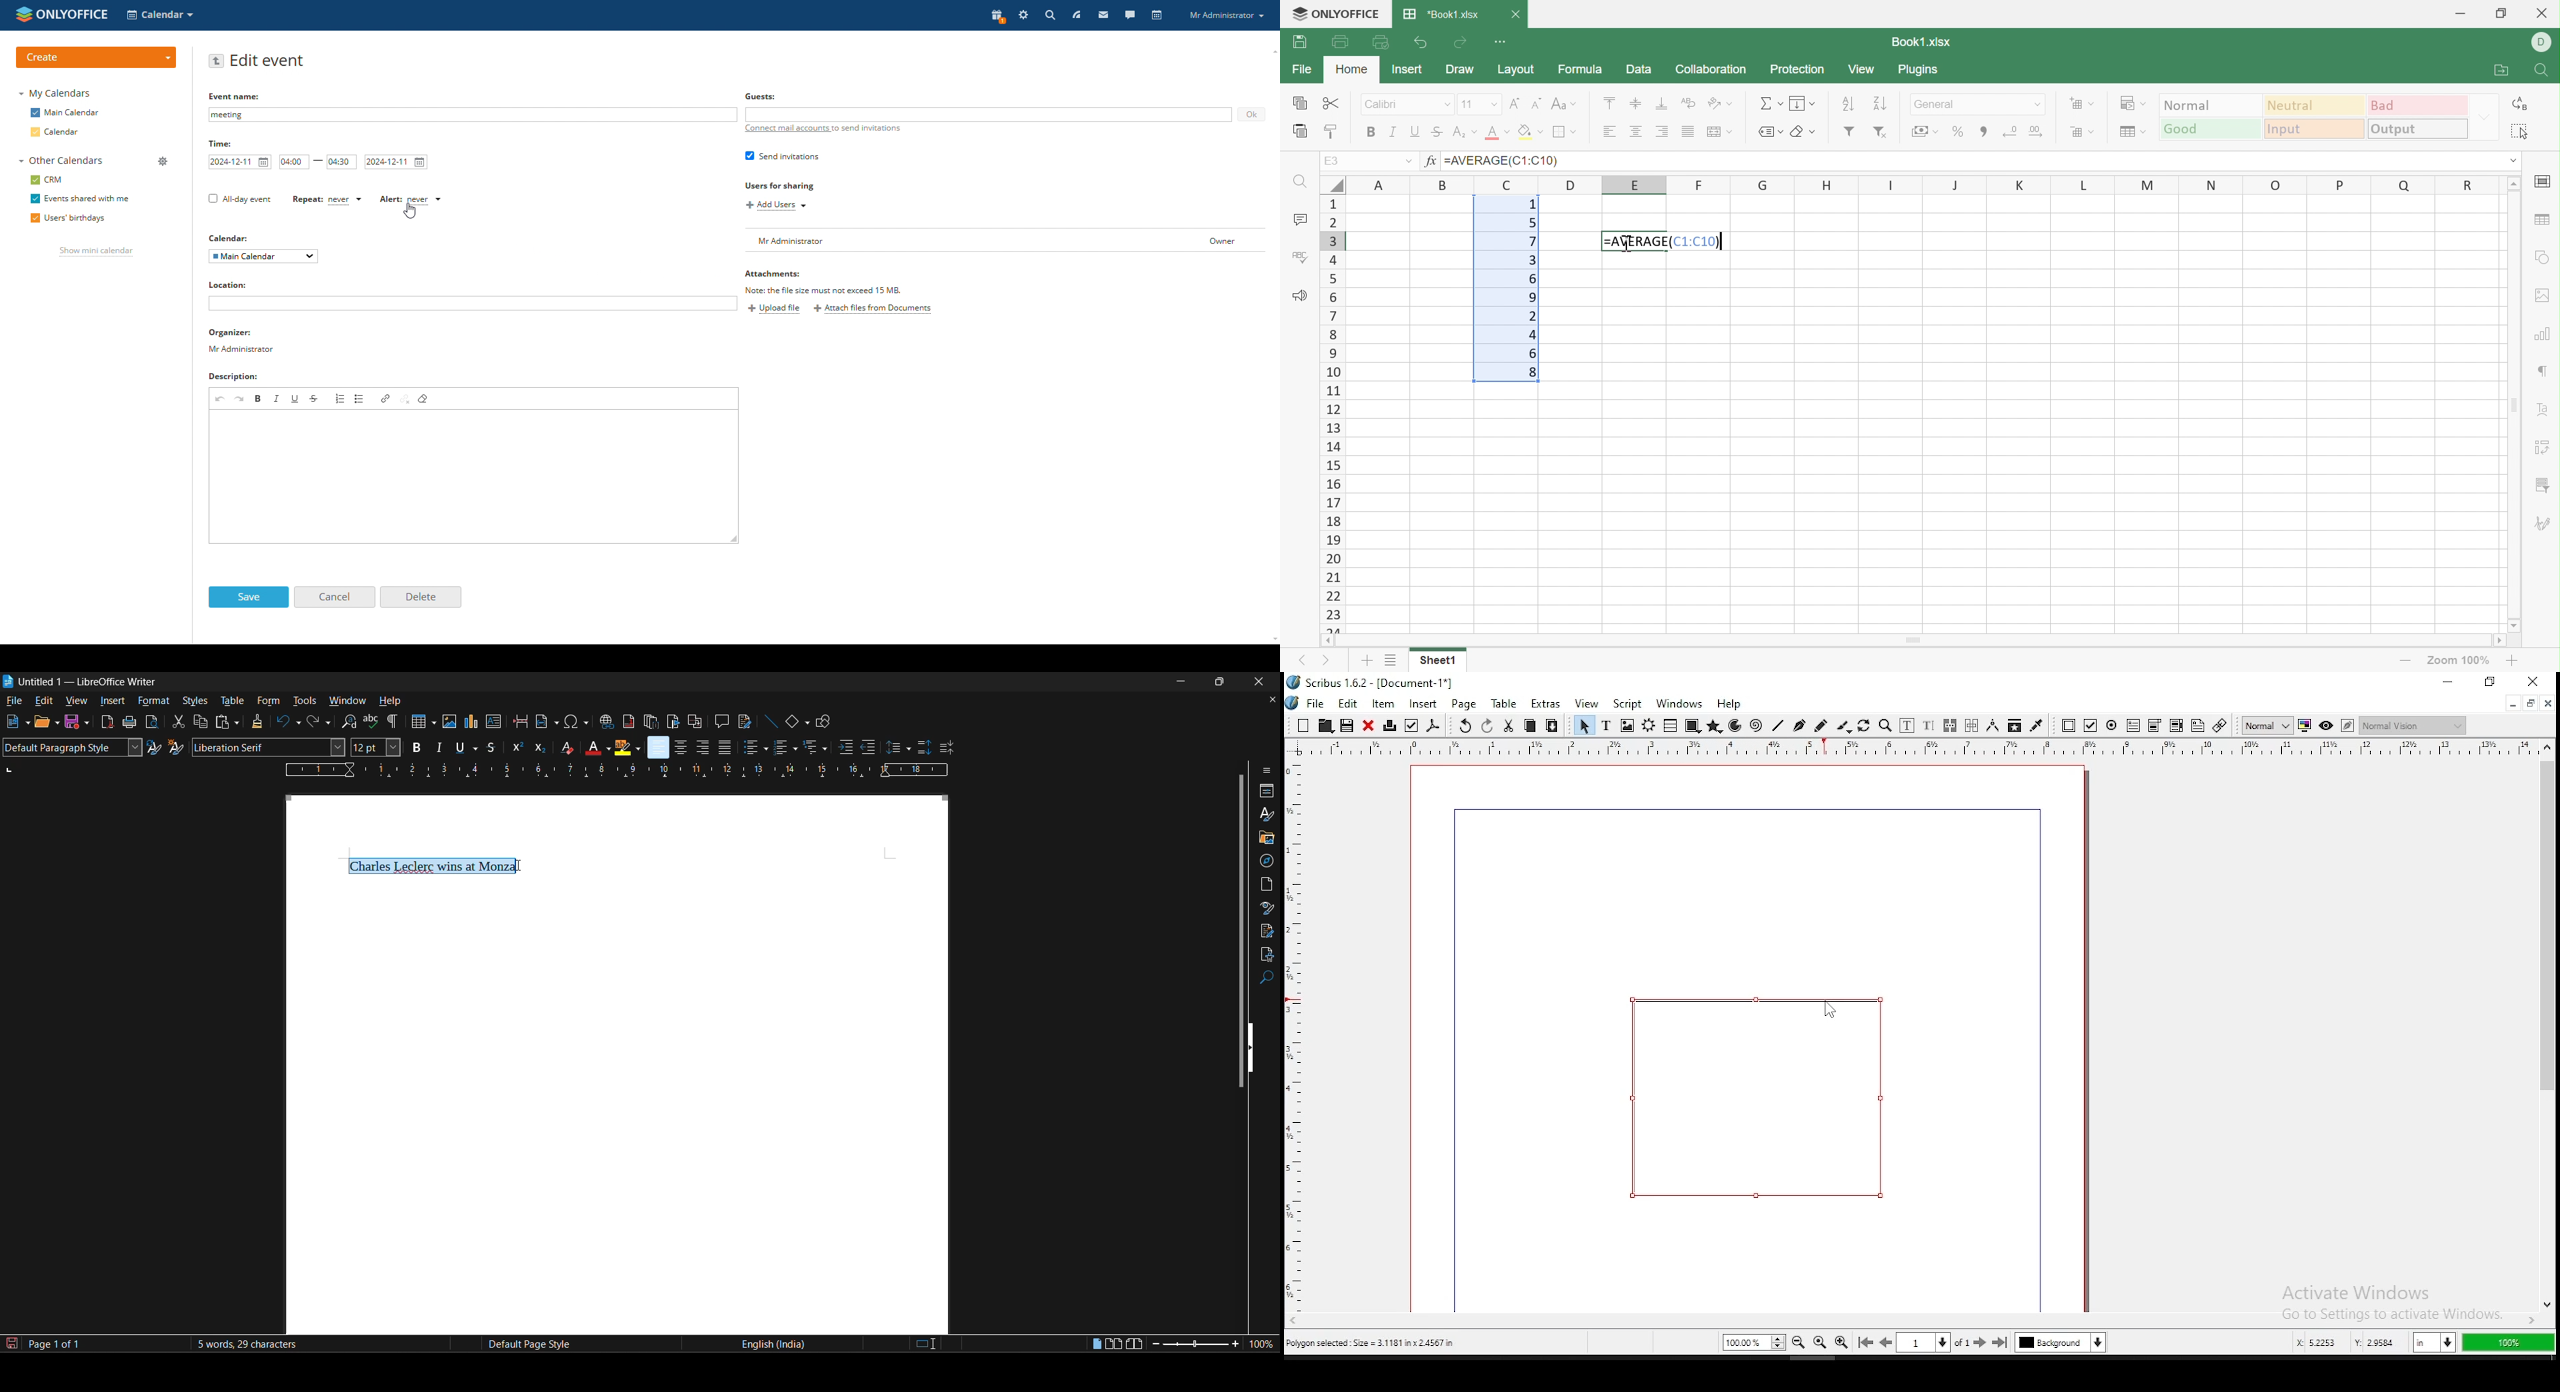 This screenshot has width=2576, height=1400. I want to click on select current page, so click(1923, 1342).